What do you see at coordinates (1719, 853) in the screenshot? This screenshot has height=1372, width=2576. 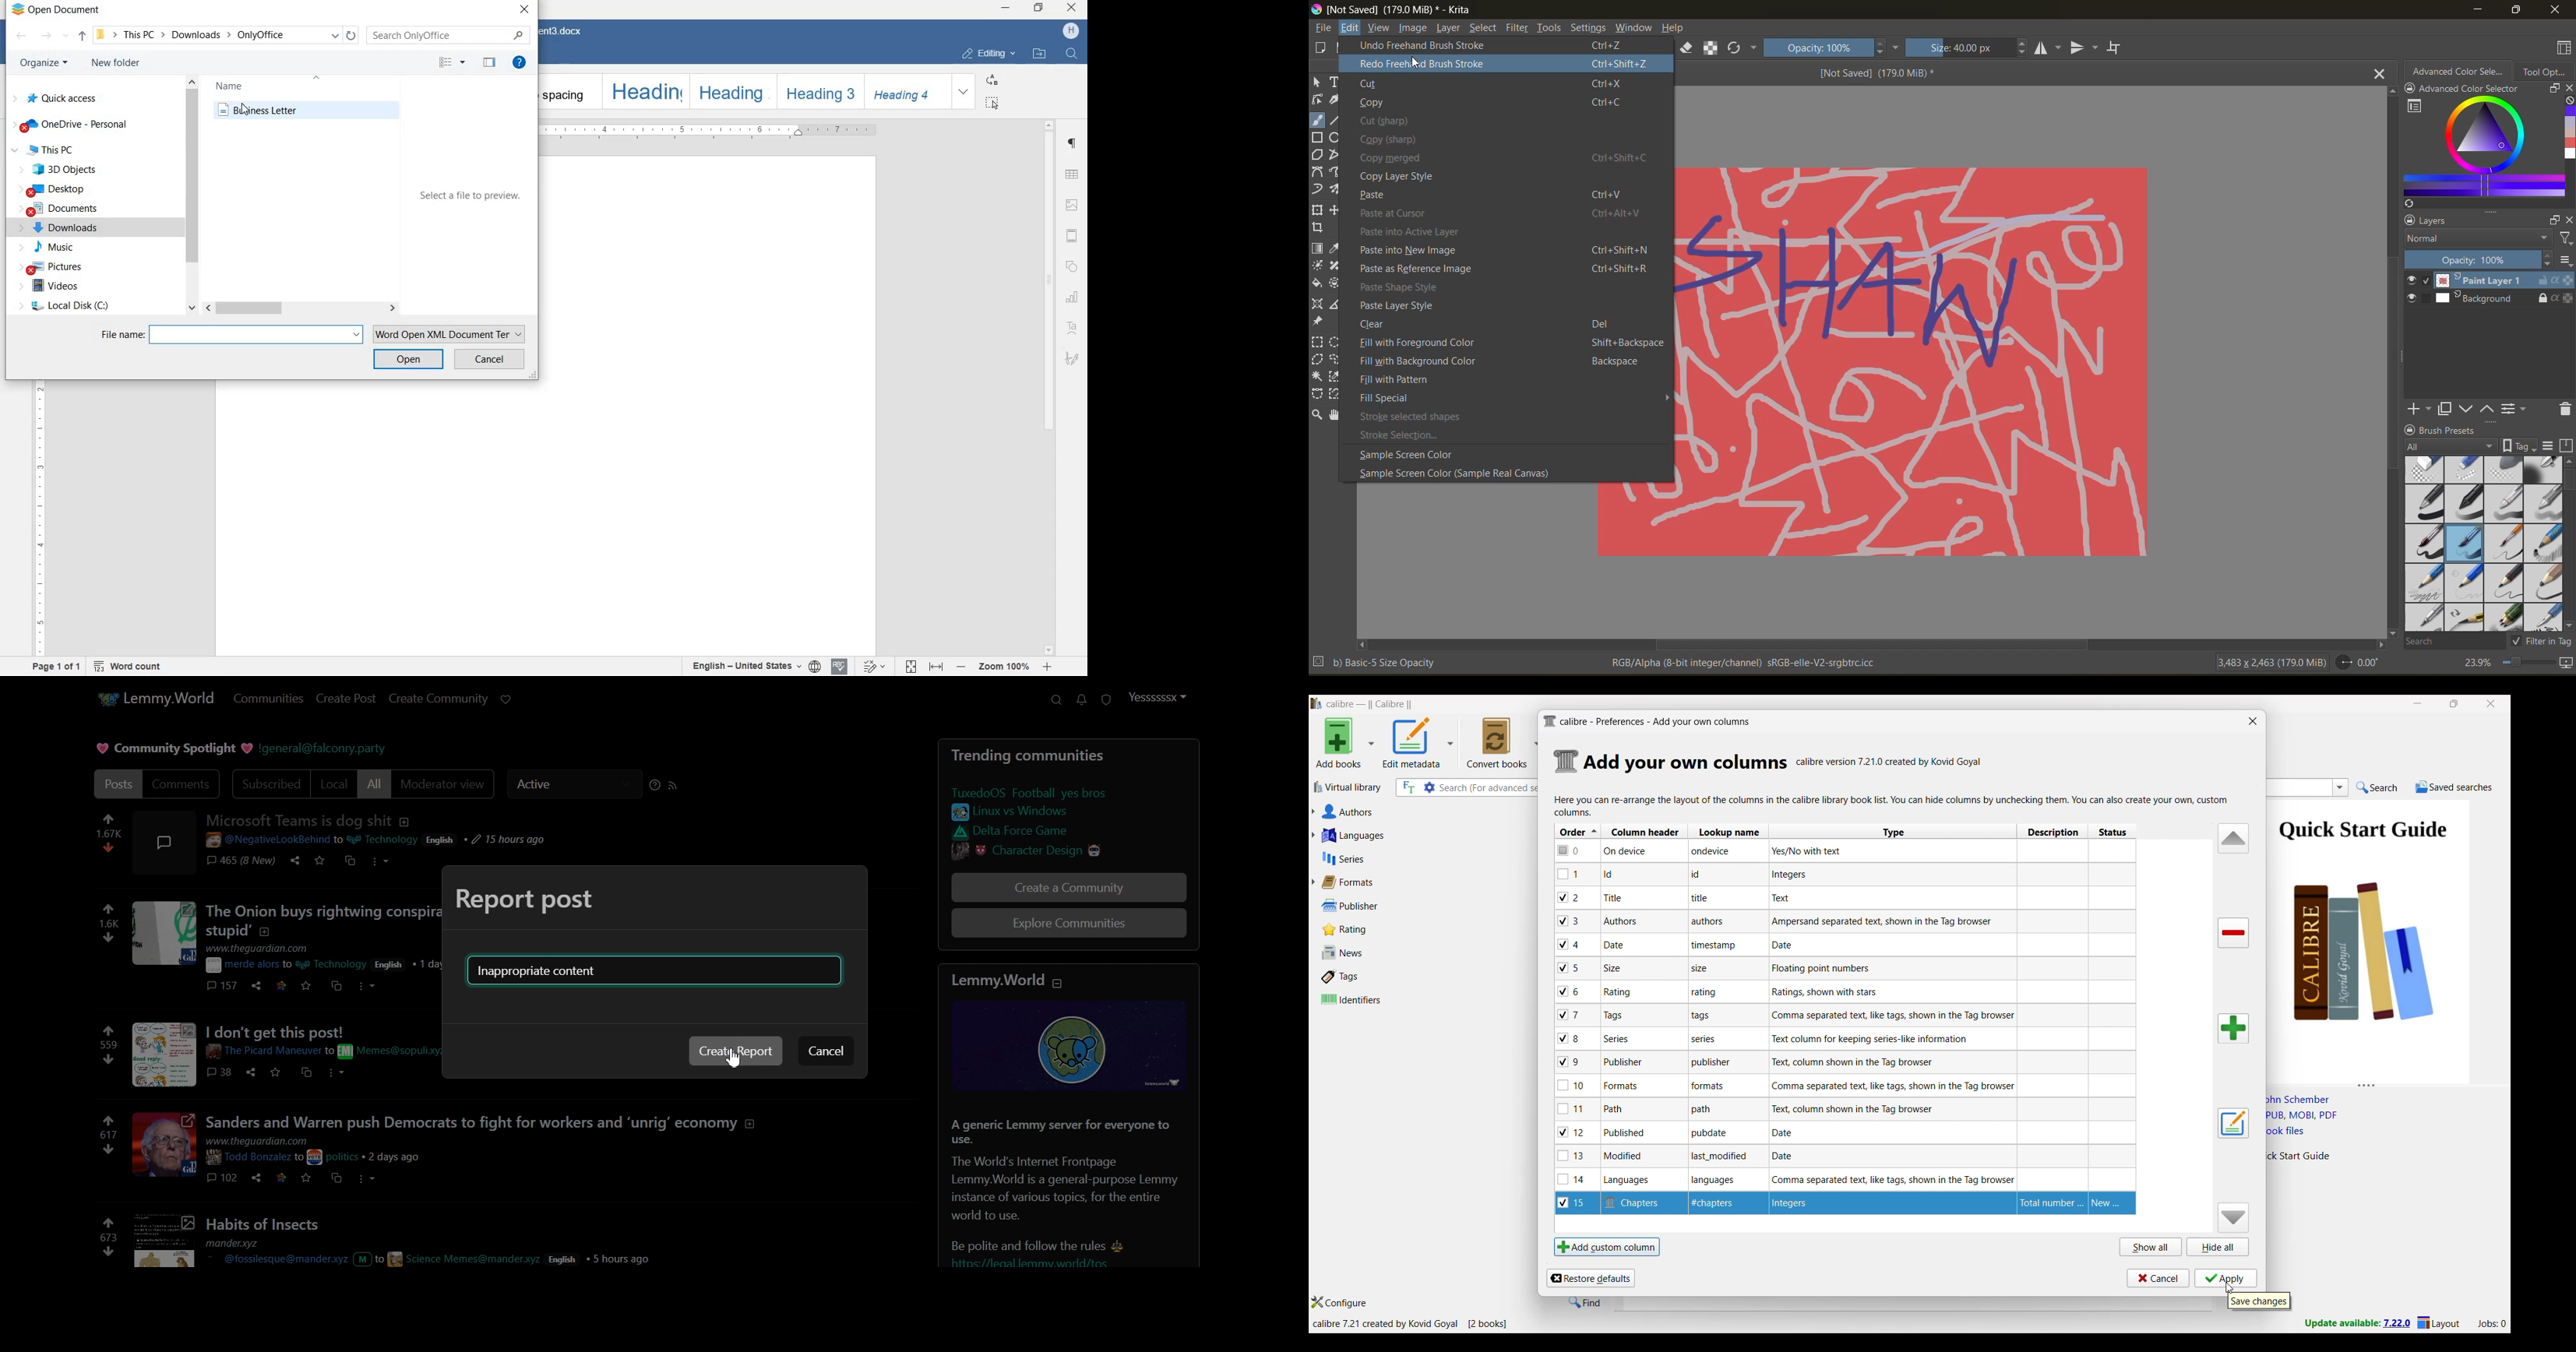 I see `ondevice` at bounding box center [1719, 853].